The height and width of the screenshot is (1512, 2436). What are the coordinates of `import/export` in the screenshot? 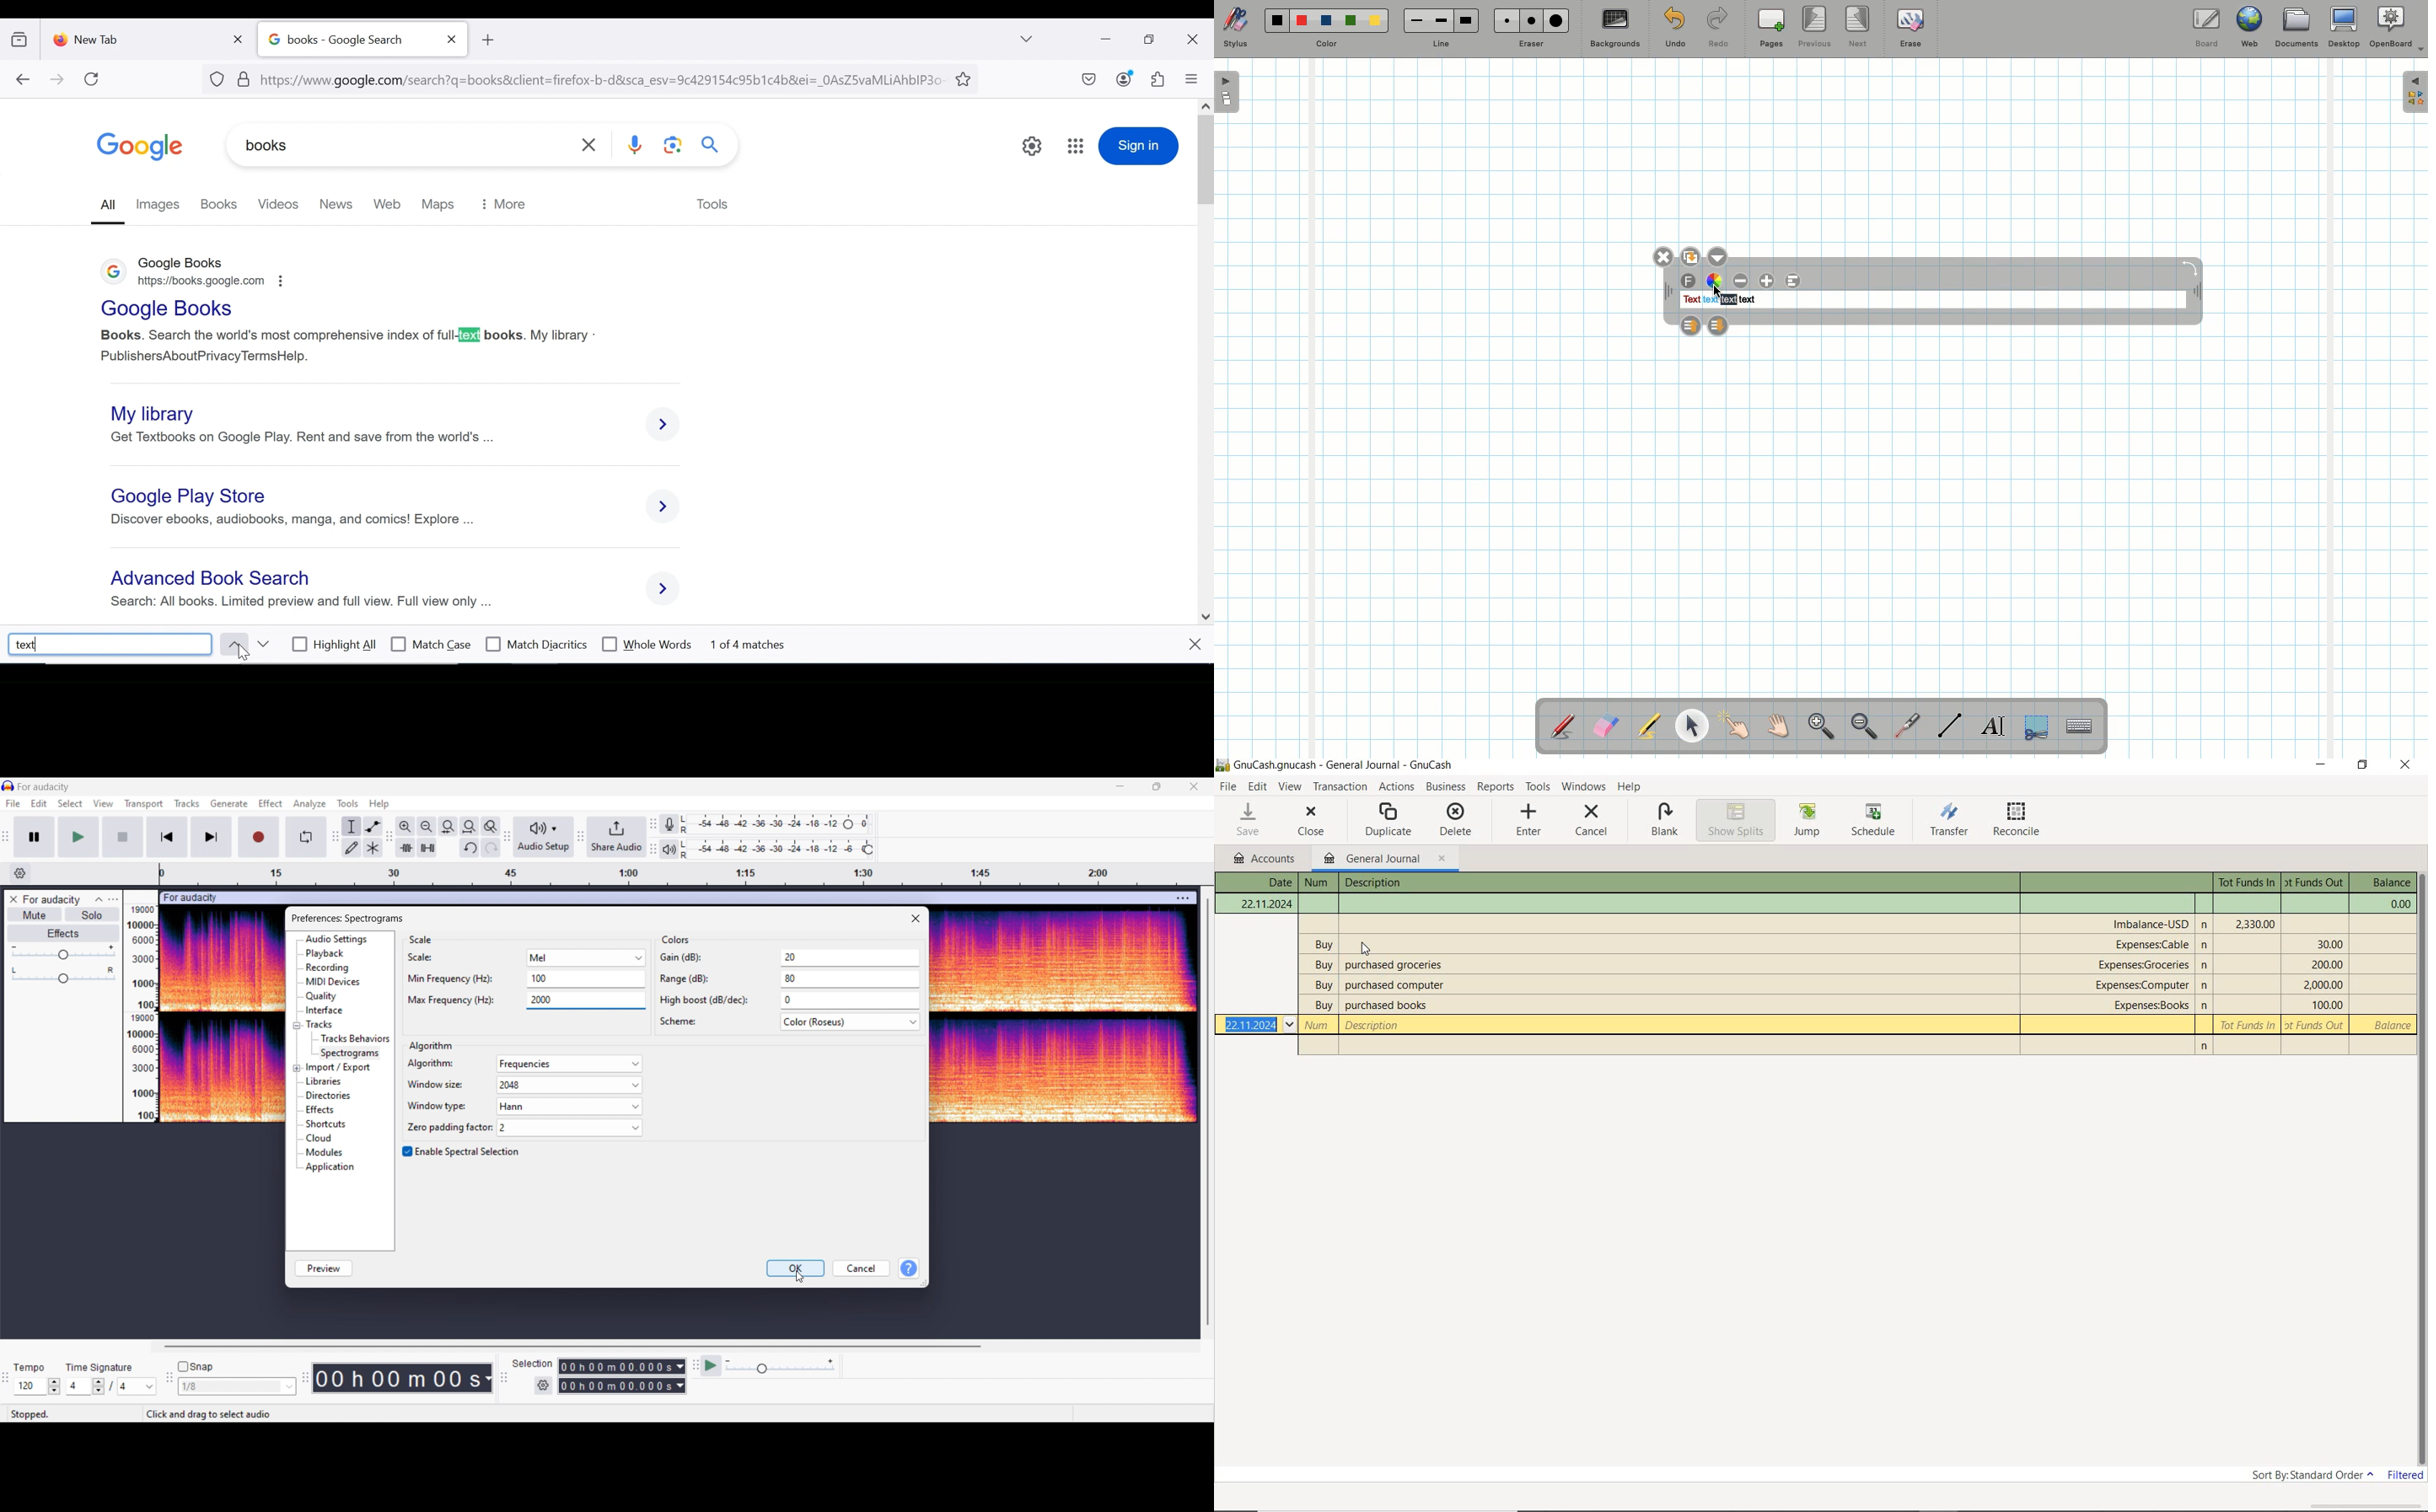 It's located at (341, 1066).